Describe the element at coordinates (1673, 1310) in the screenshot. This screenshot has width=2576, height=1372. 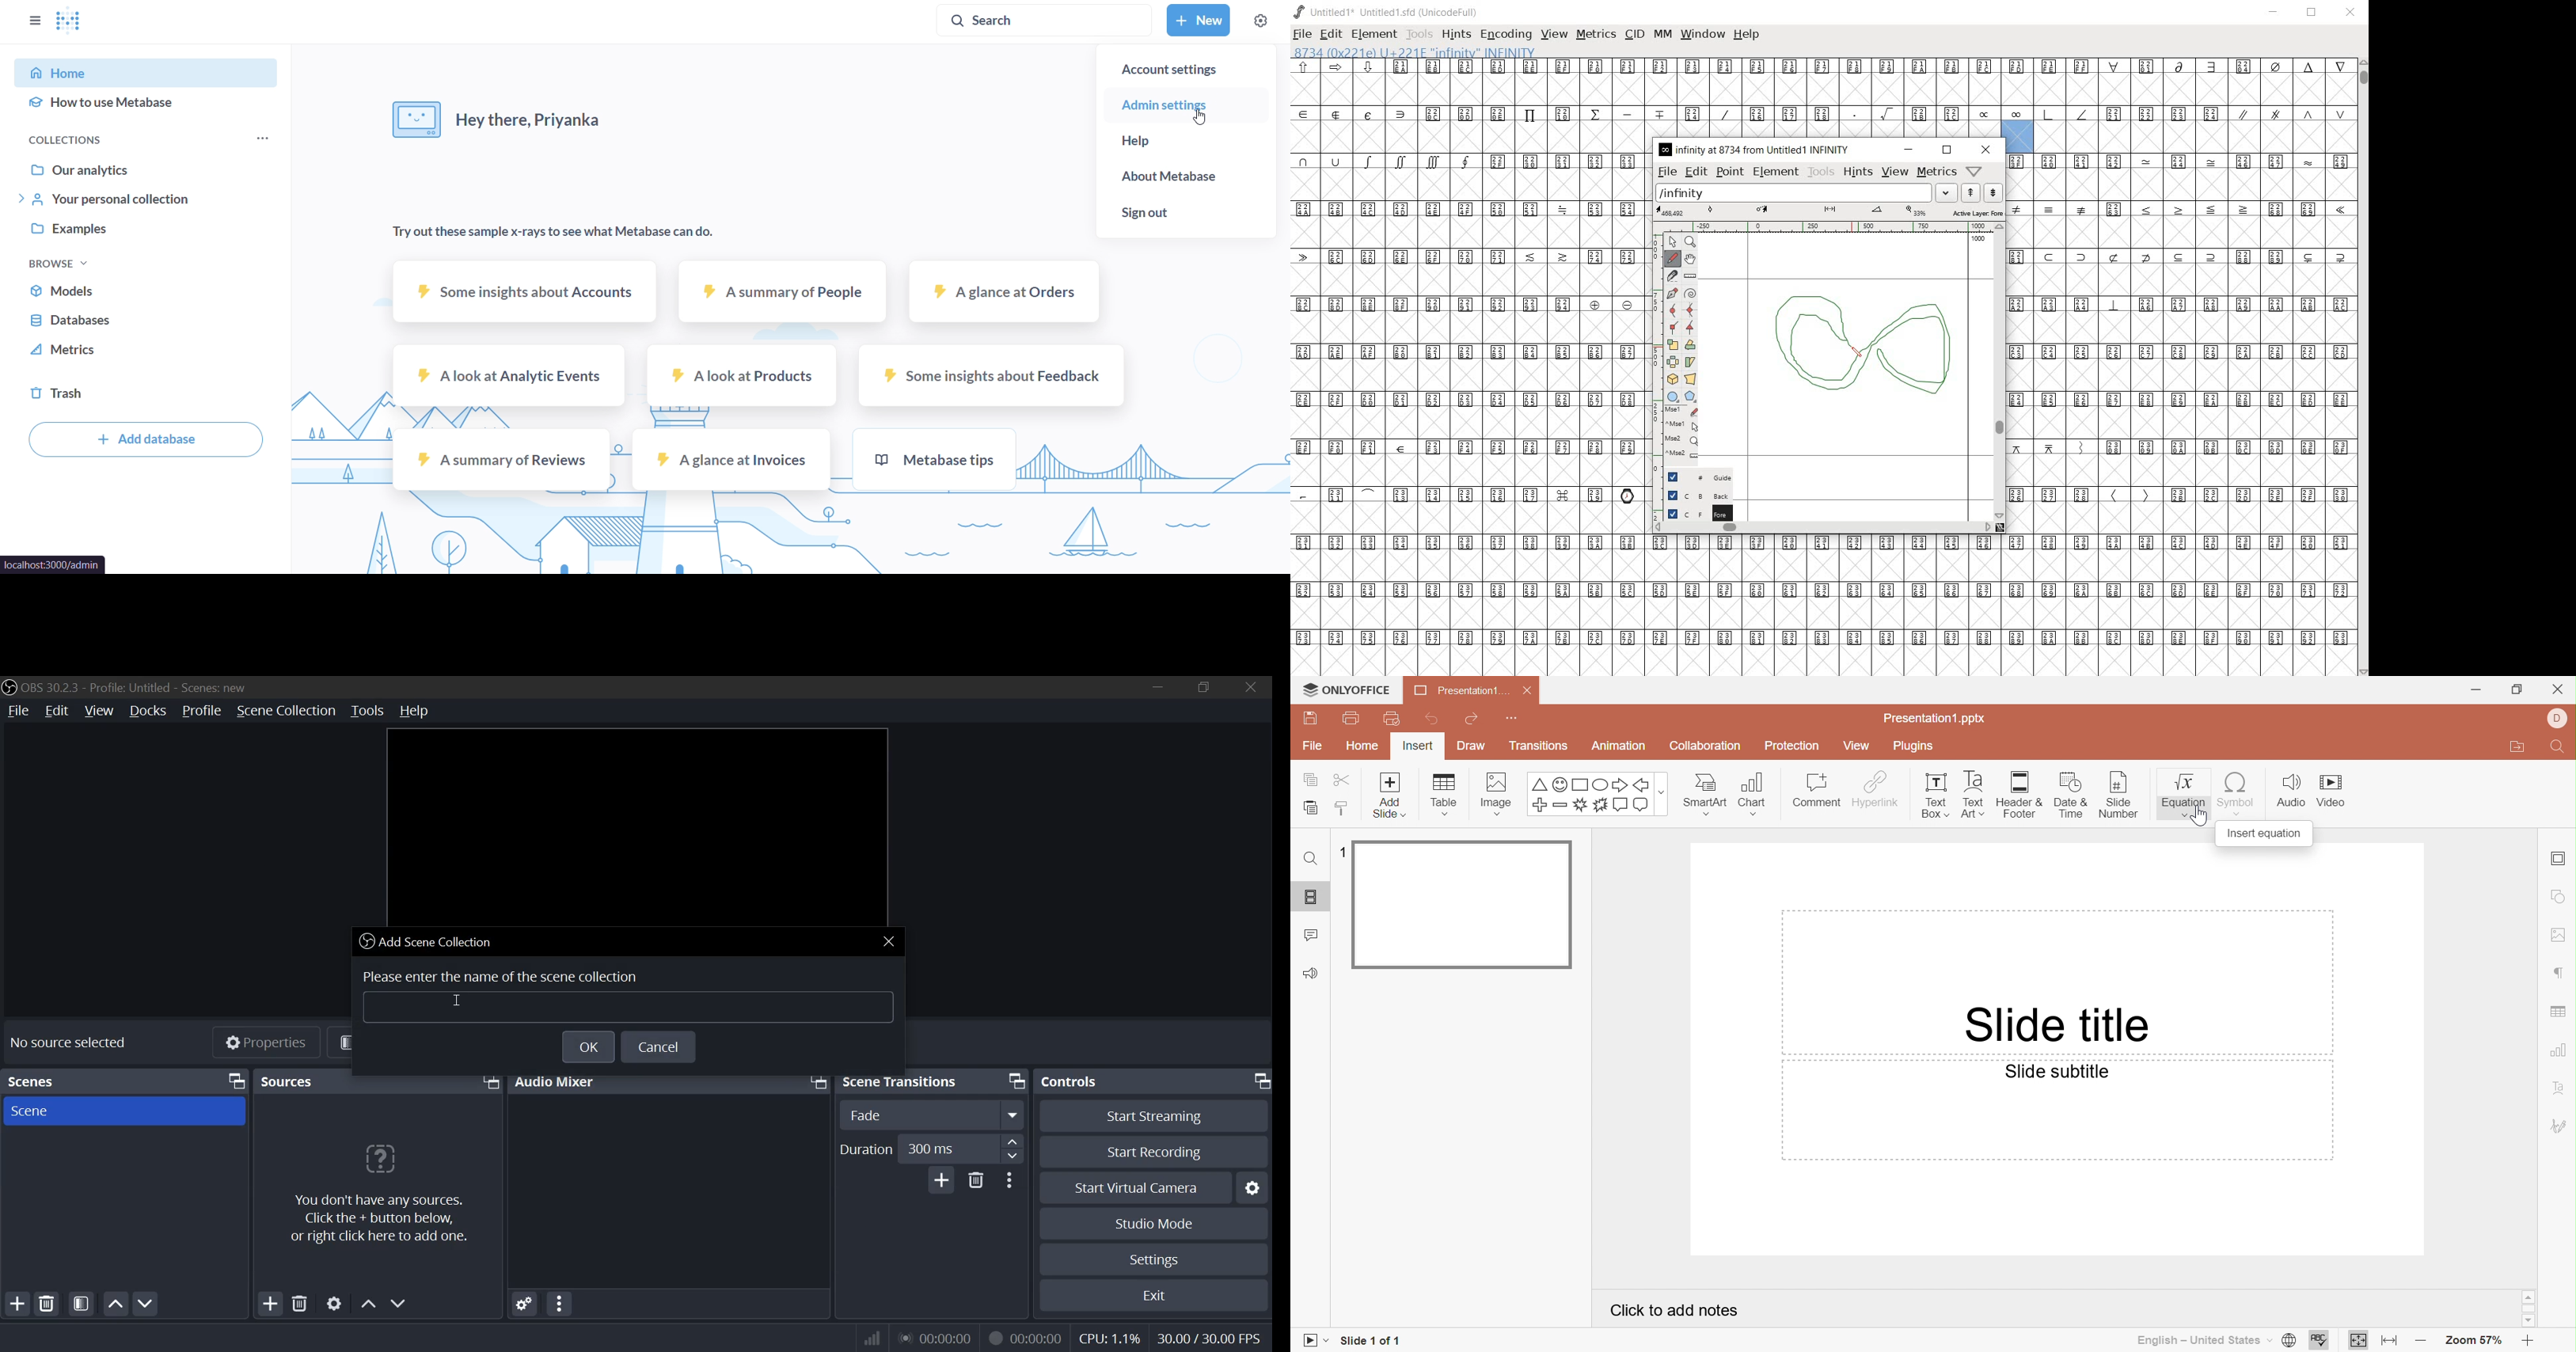
I see `Click to add notes` at that location.